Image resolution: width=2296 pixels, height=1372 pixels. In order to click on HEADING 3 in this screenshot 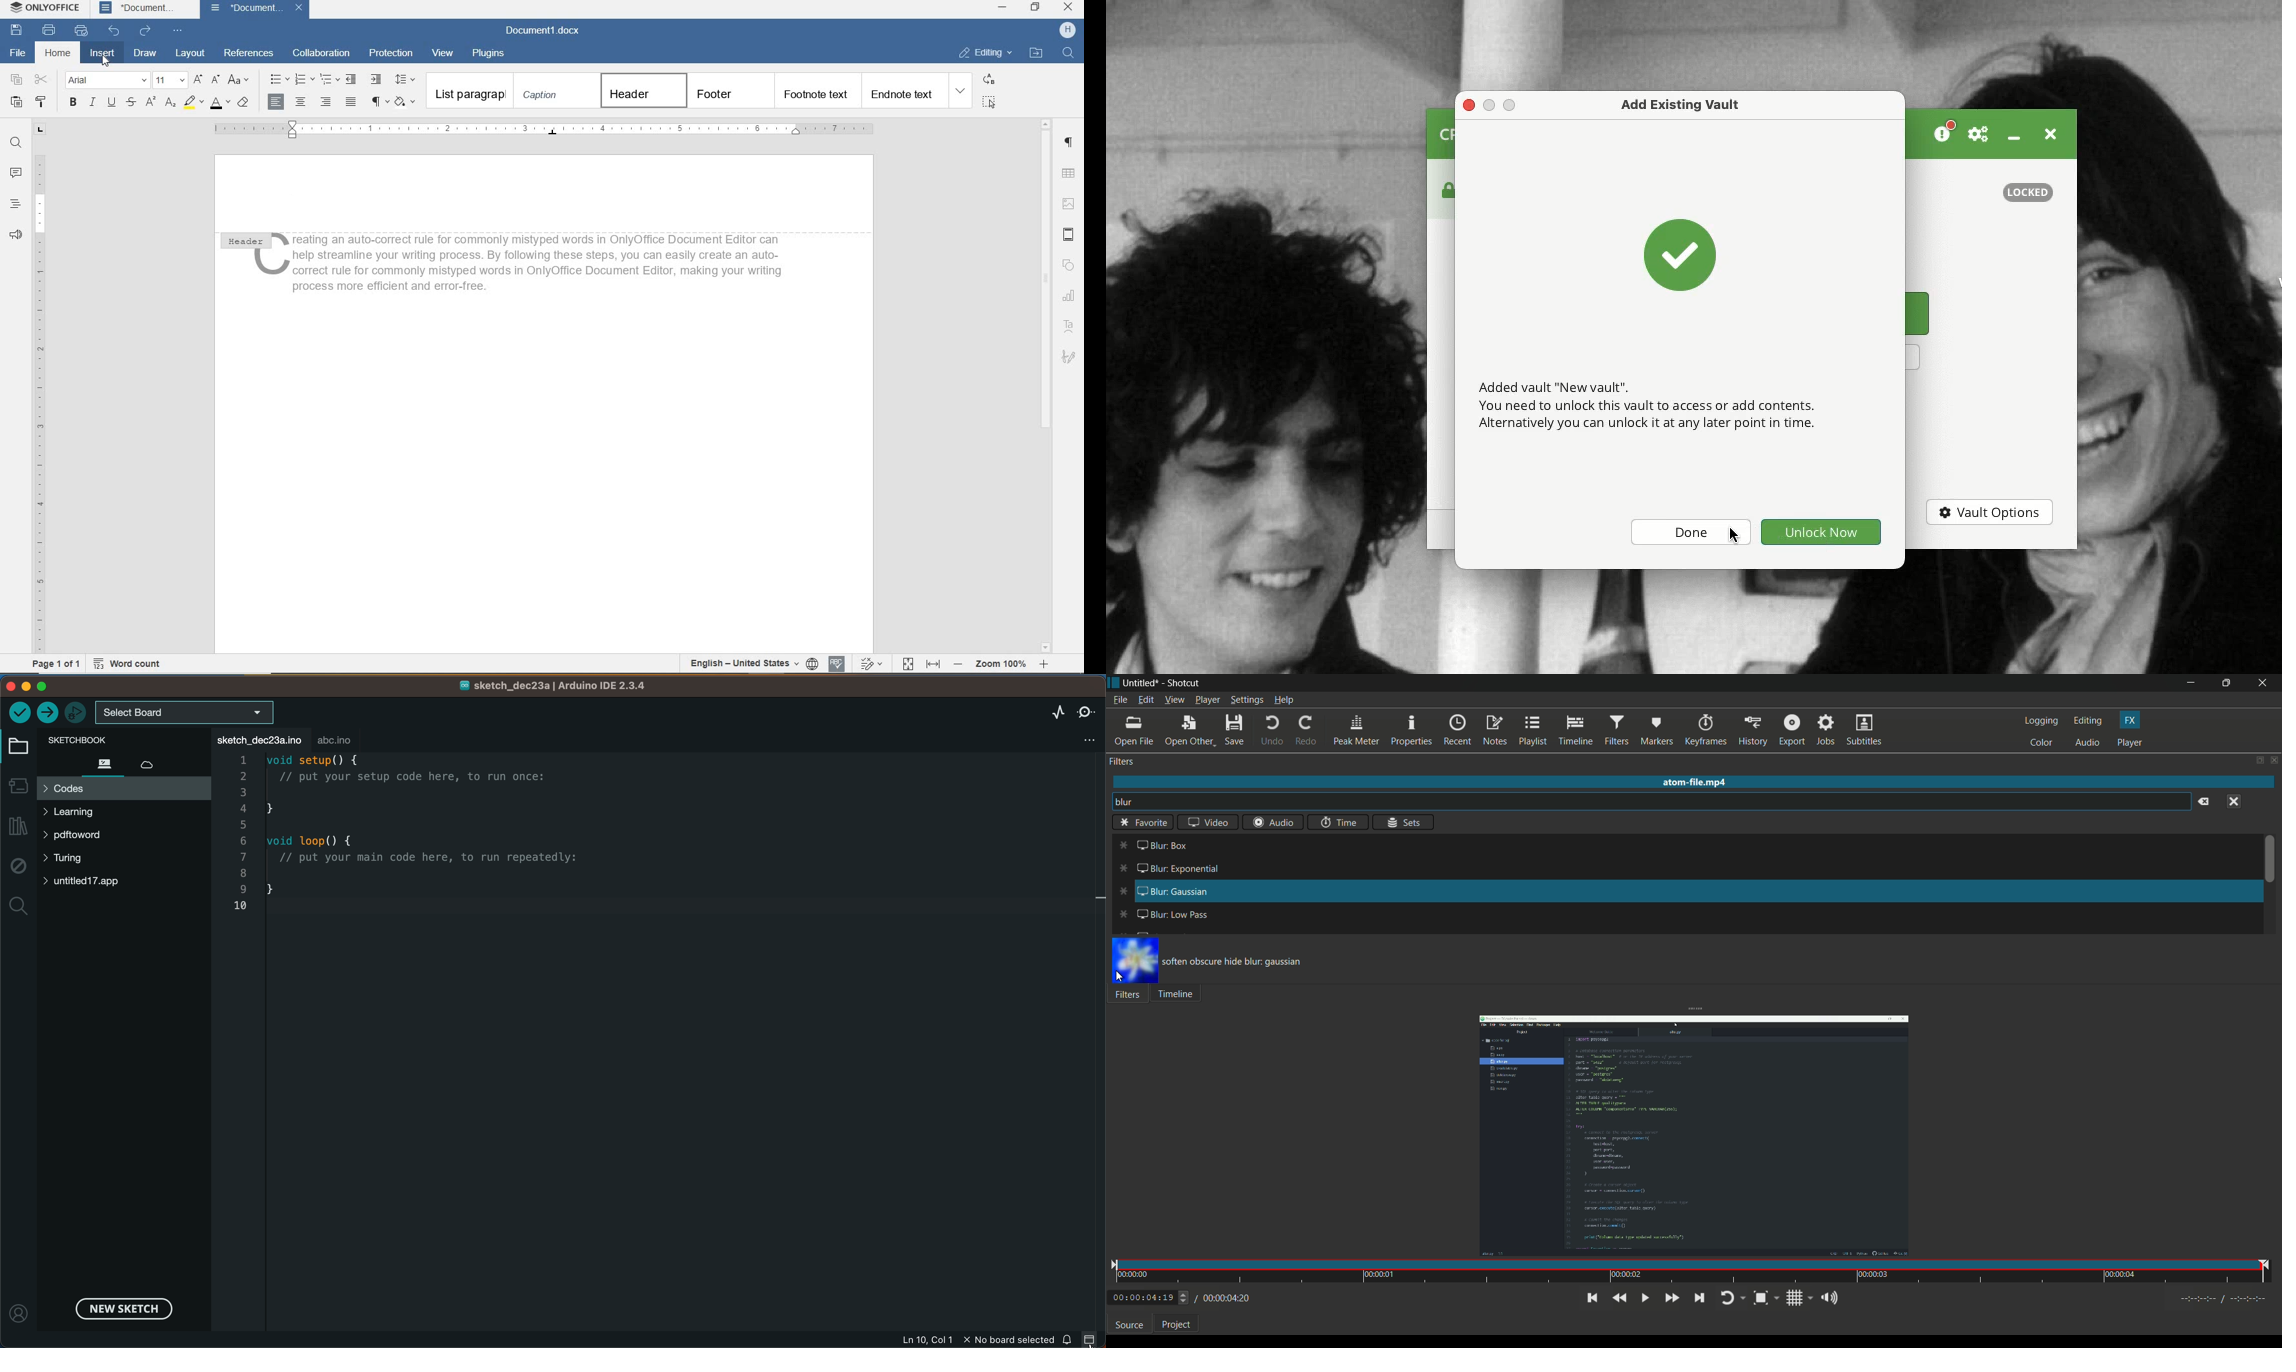, I will do `click(816, 90)`.